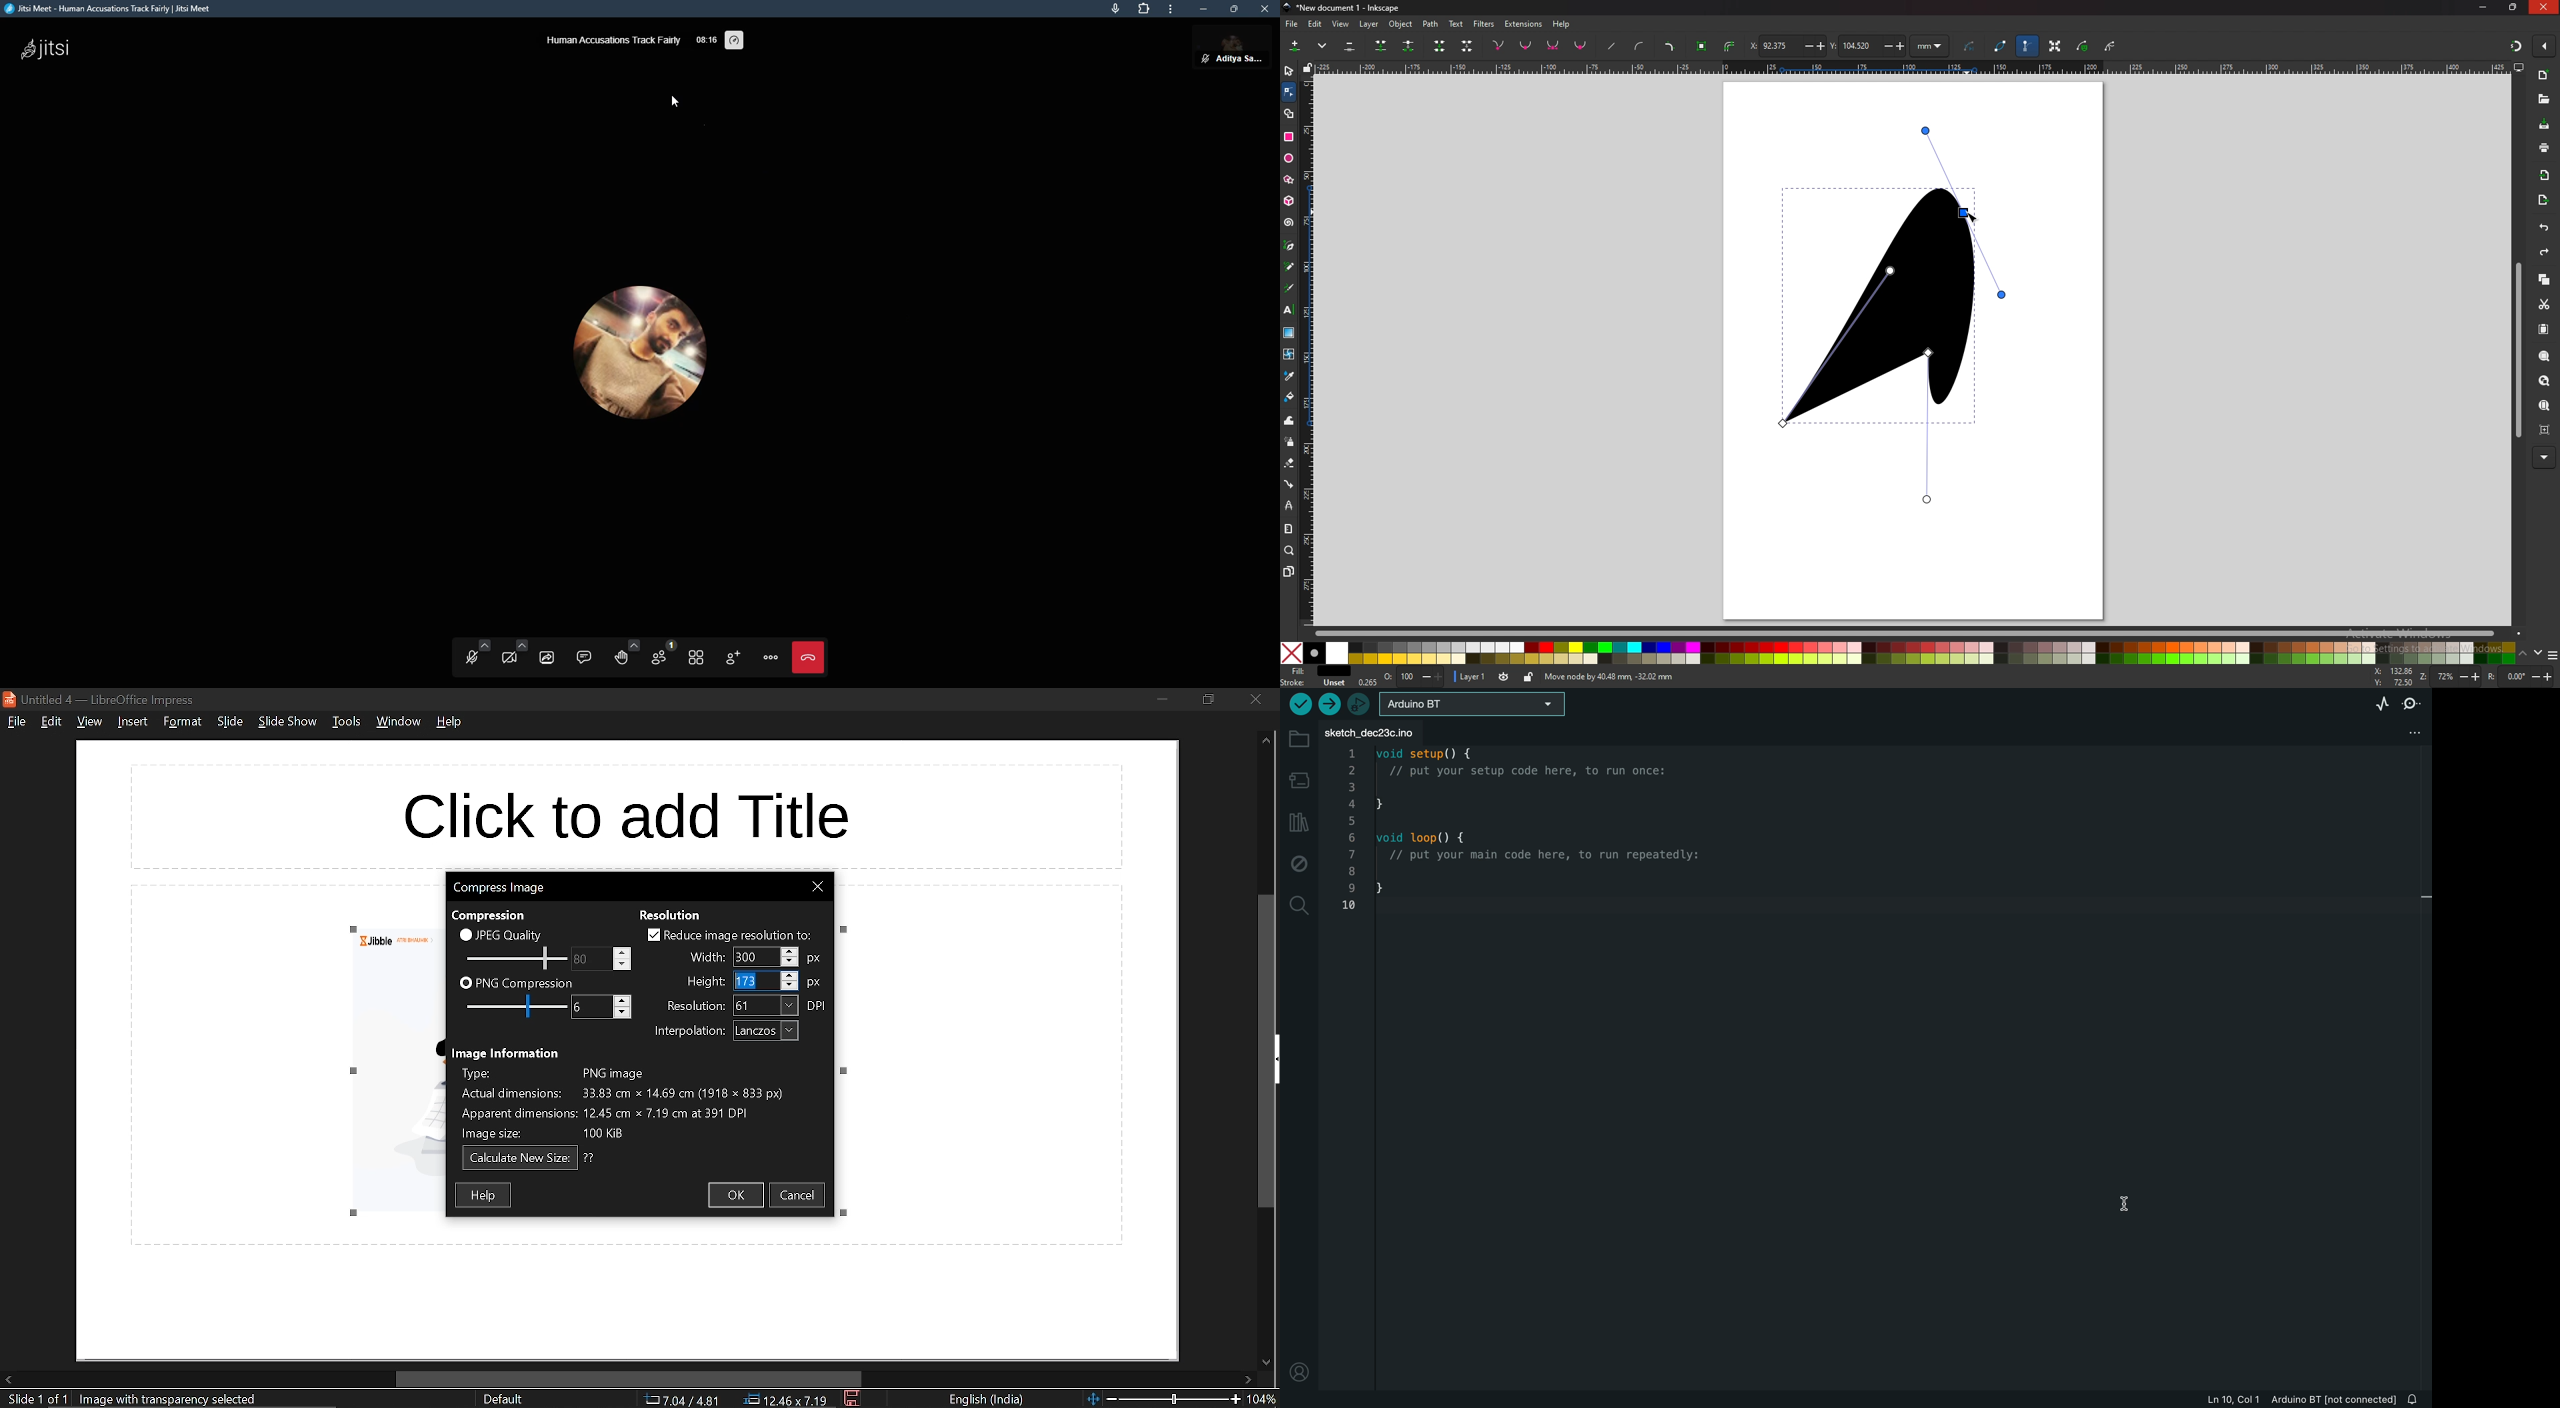 Image resolution: width=2576 pixels, height=1428 pixels. I want to click on elapsed time, so click(706, 39).